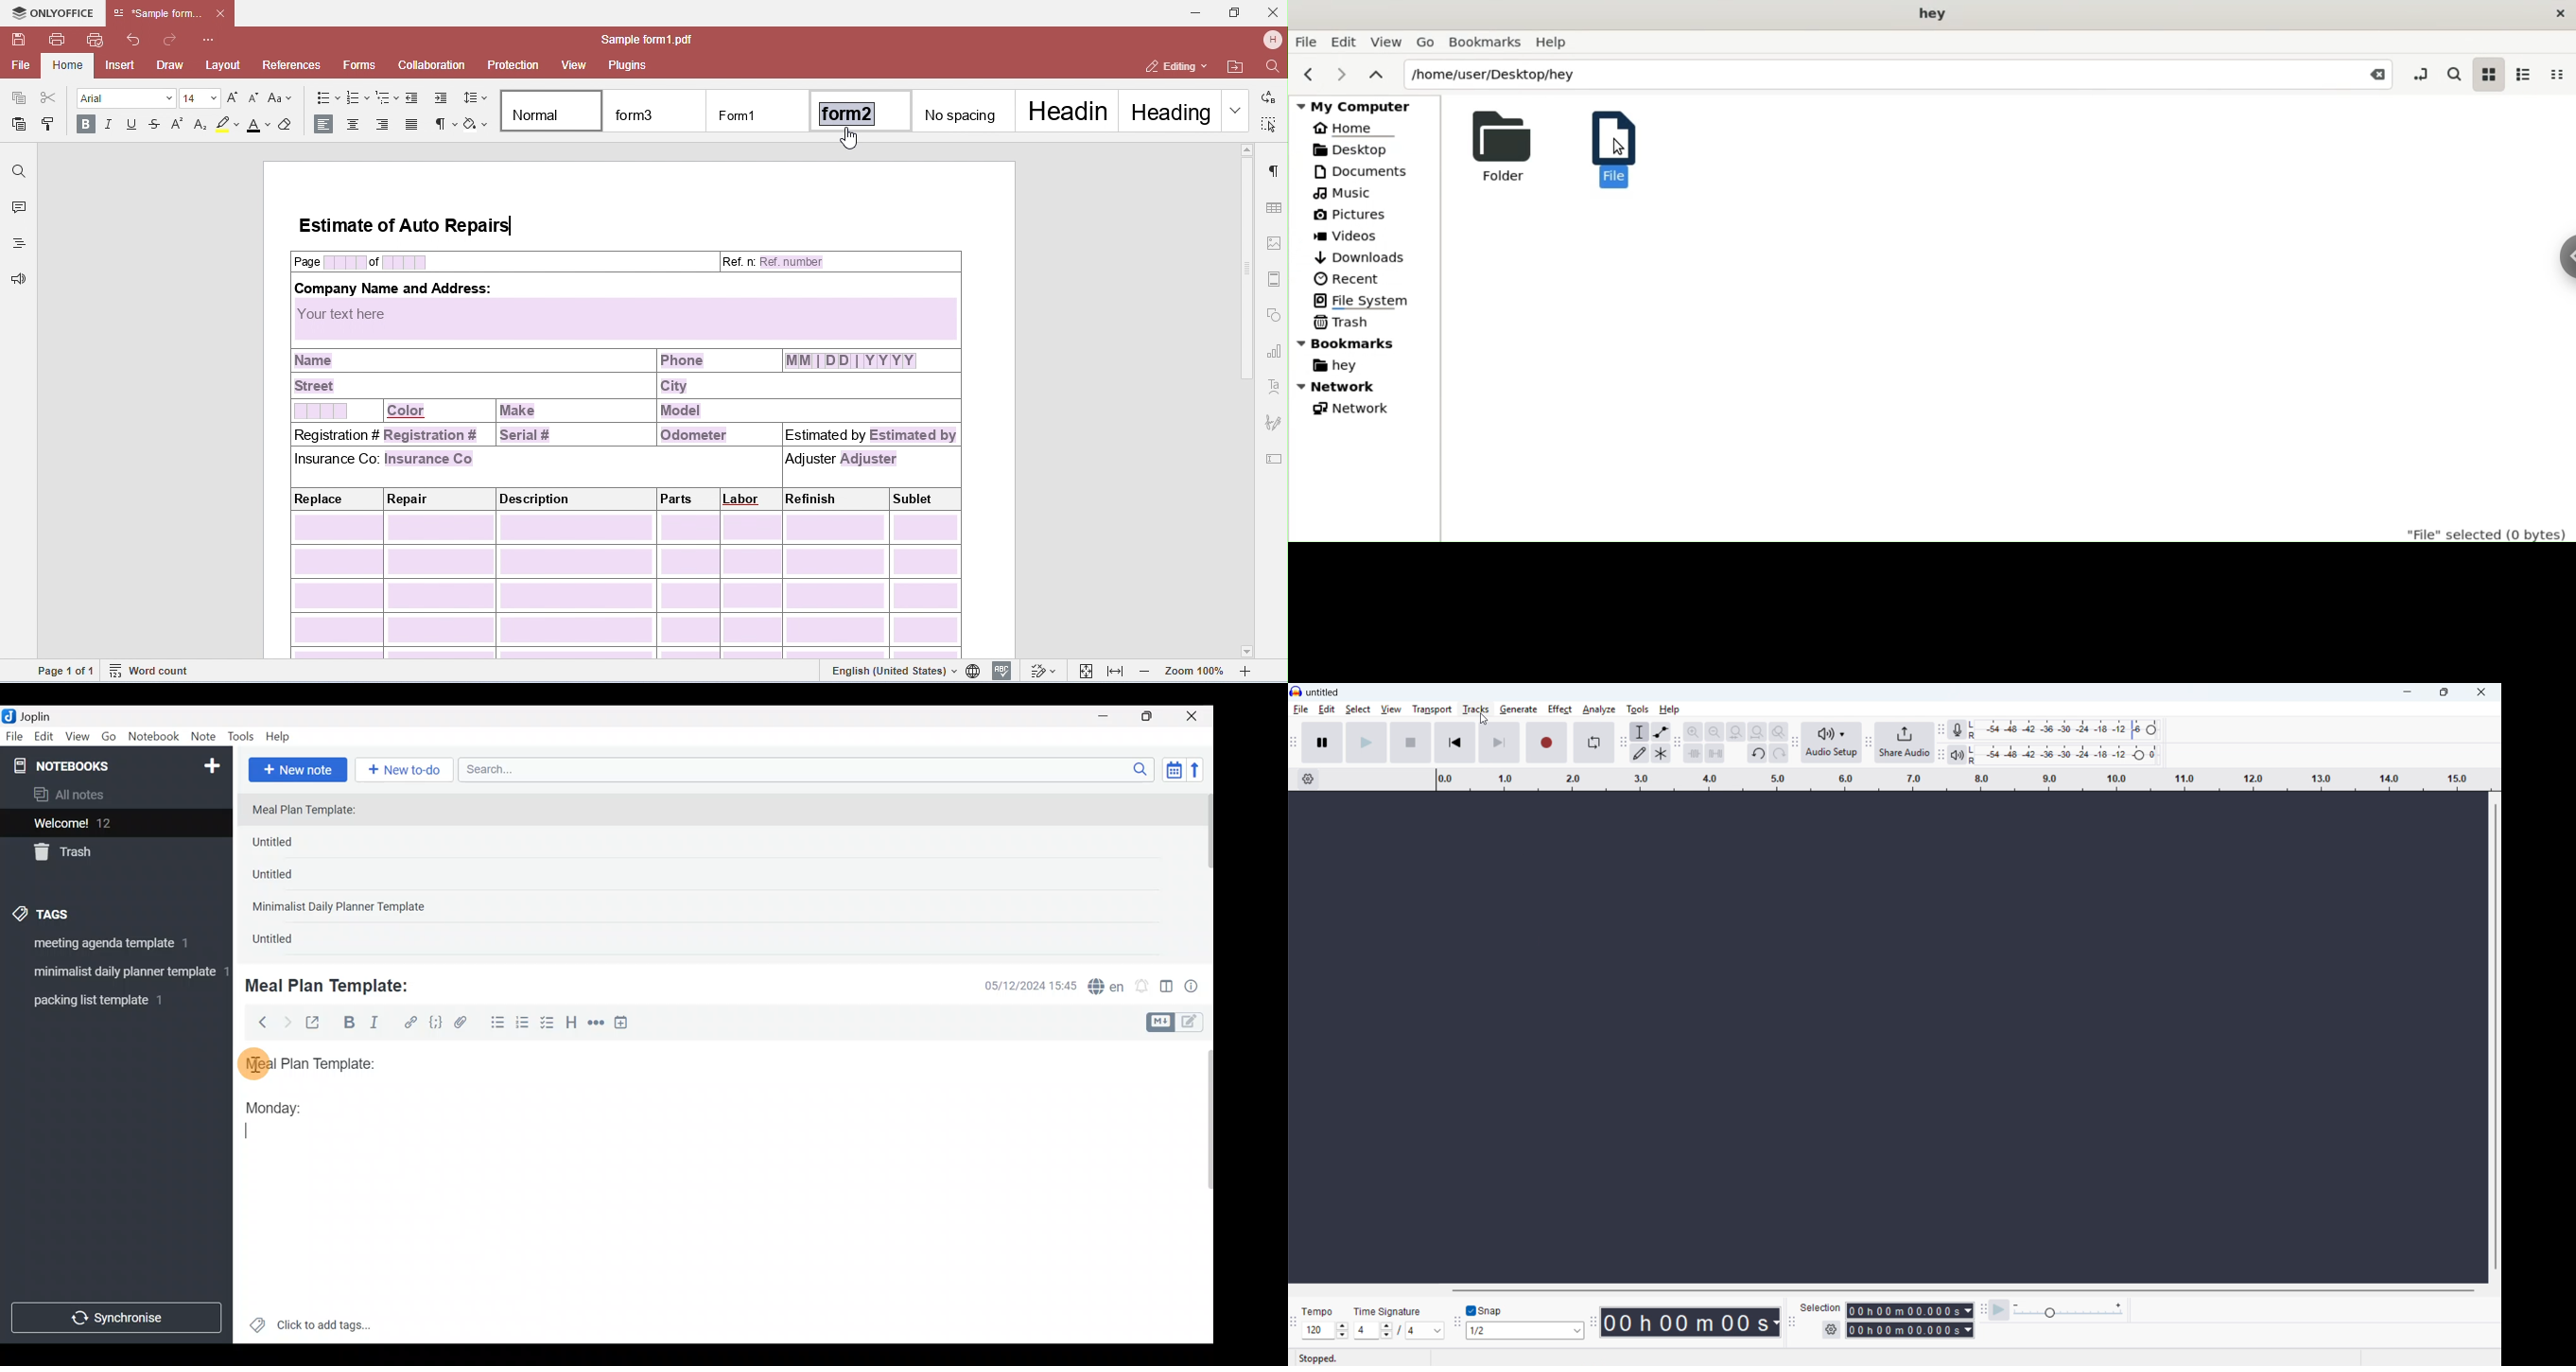 The height and width of the screenshot is (1372, 2576). I want to click on cursor, so click(253, 1063).